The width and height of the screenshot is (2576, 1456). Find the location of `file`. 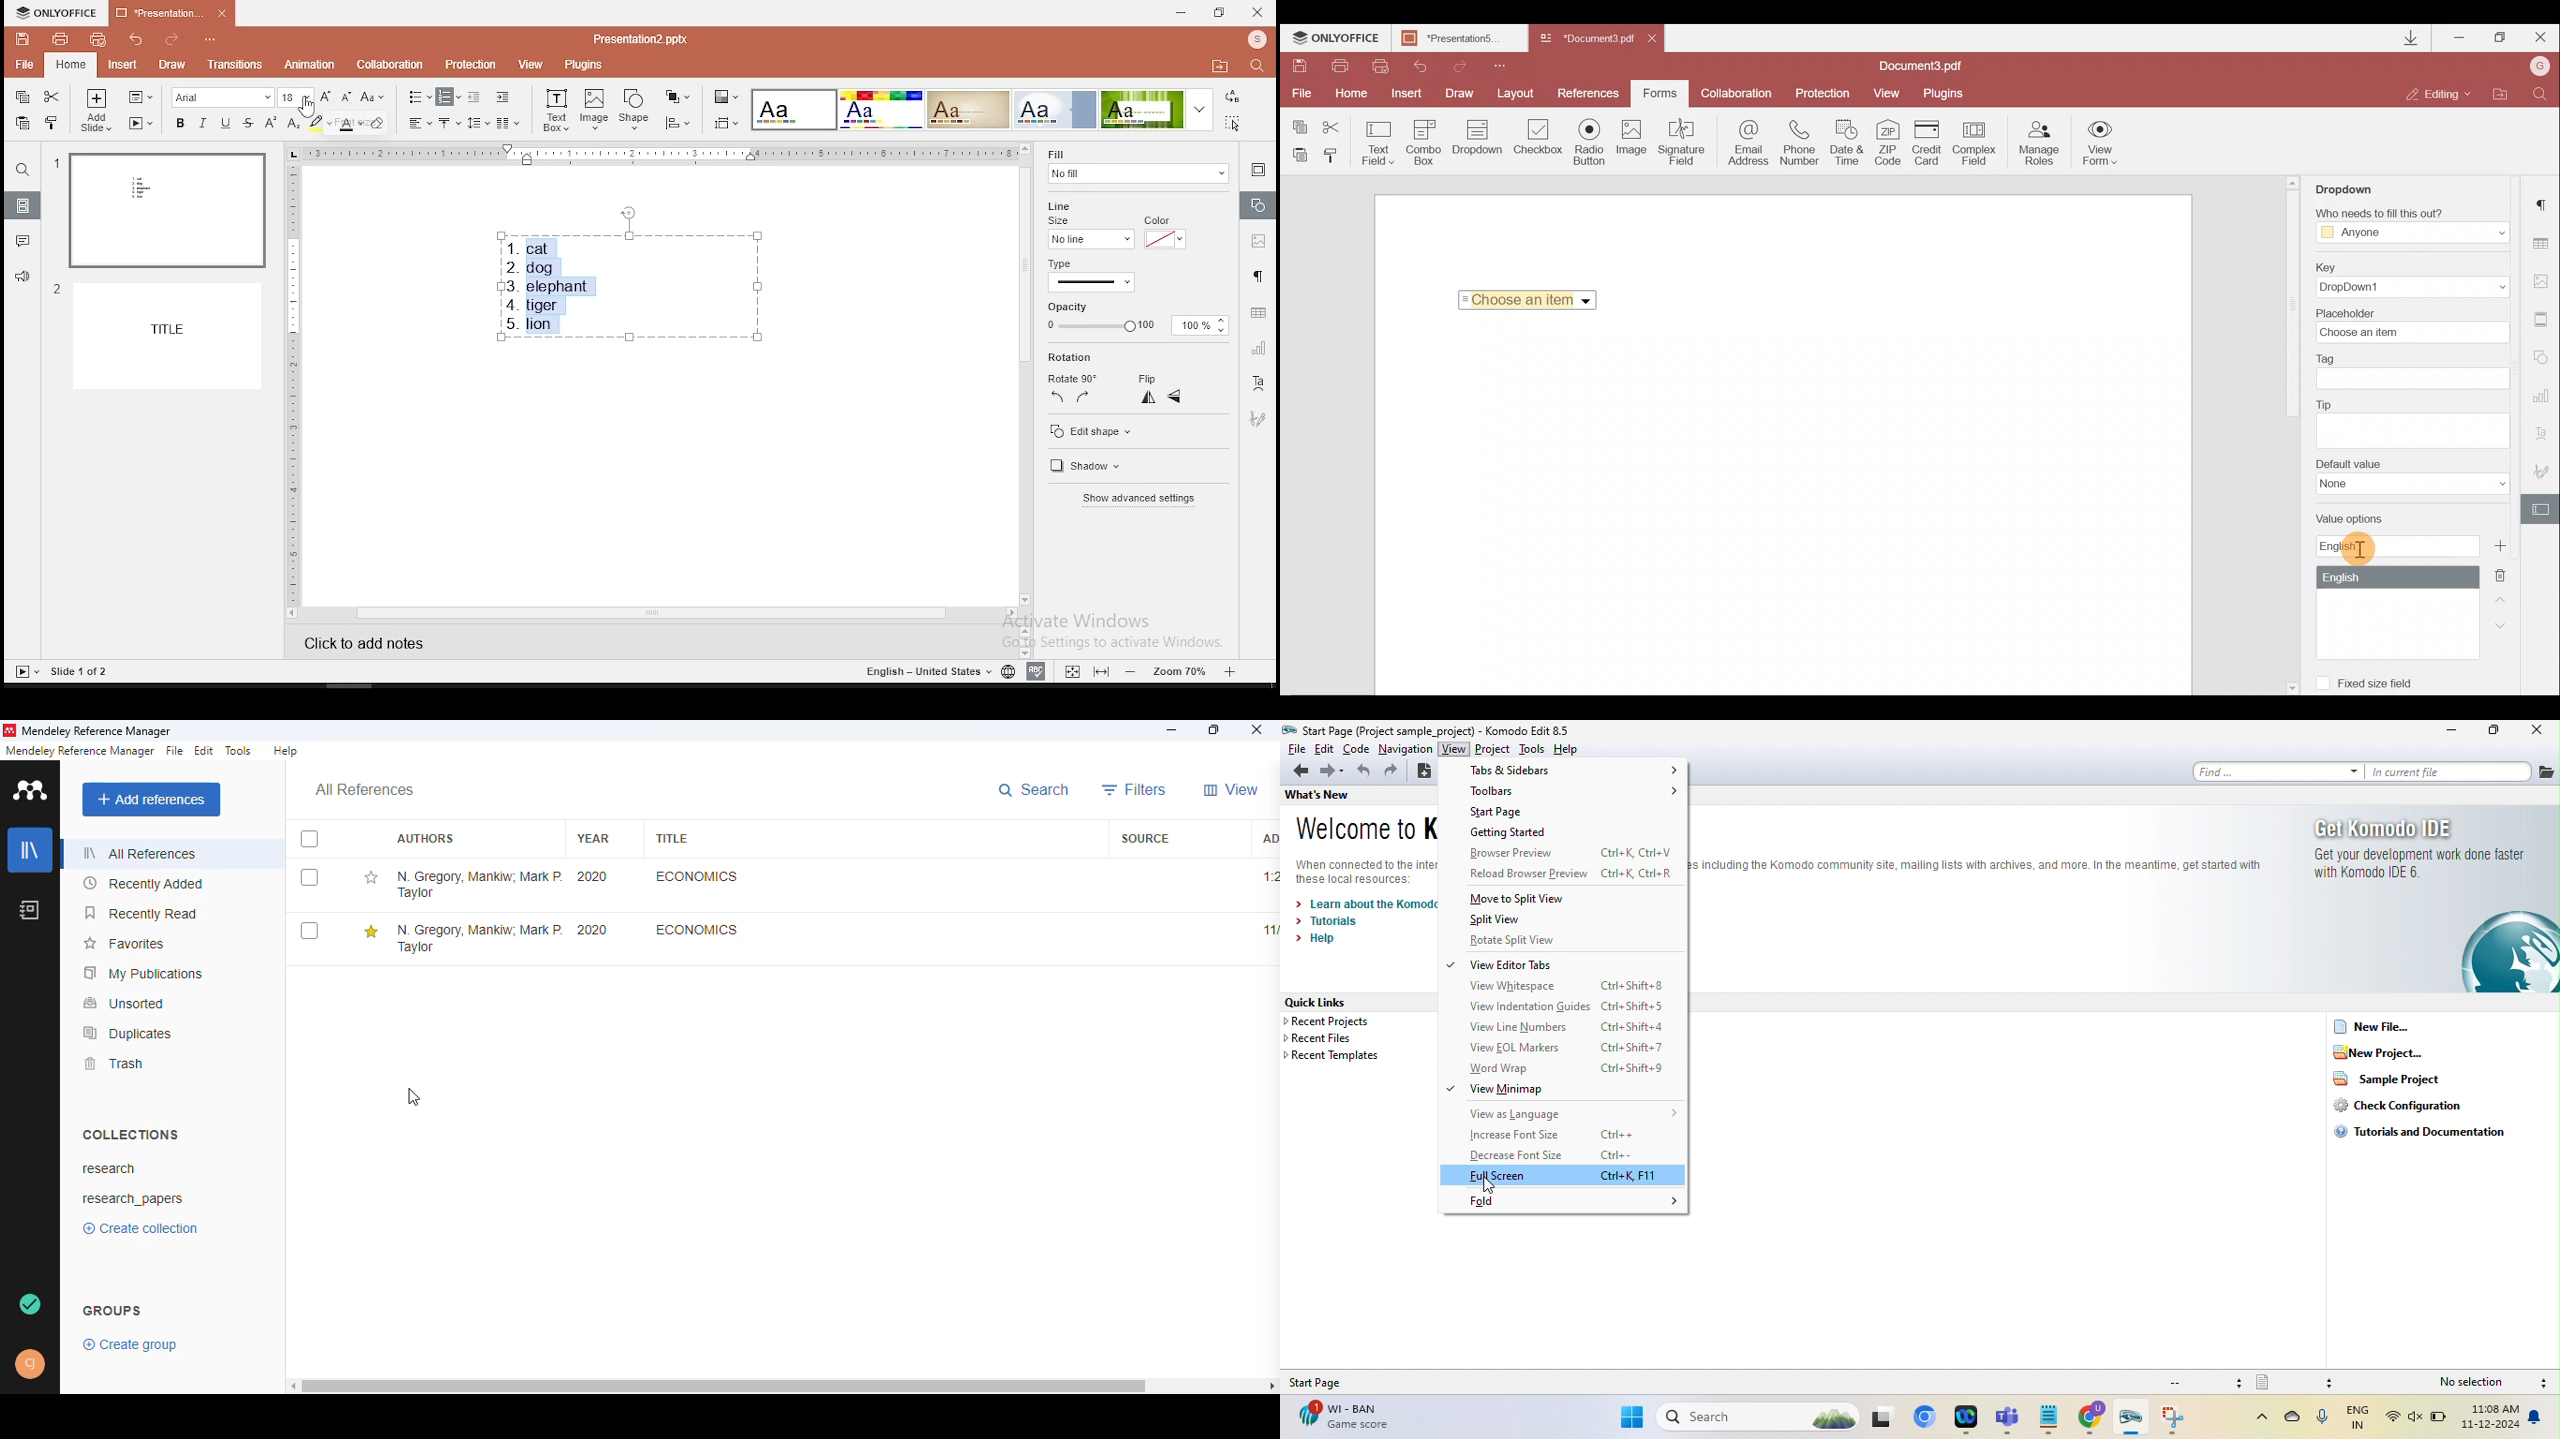

file is located at coordinates (1294, 749).